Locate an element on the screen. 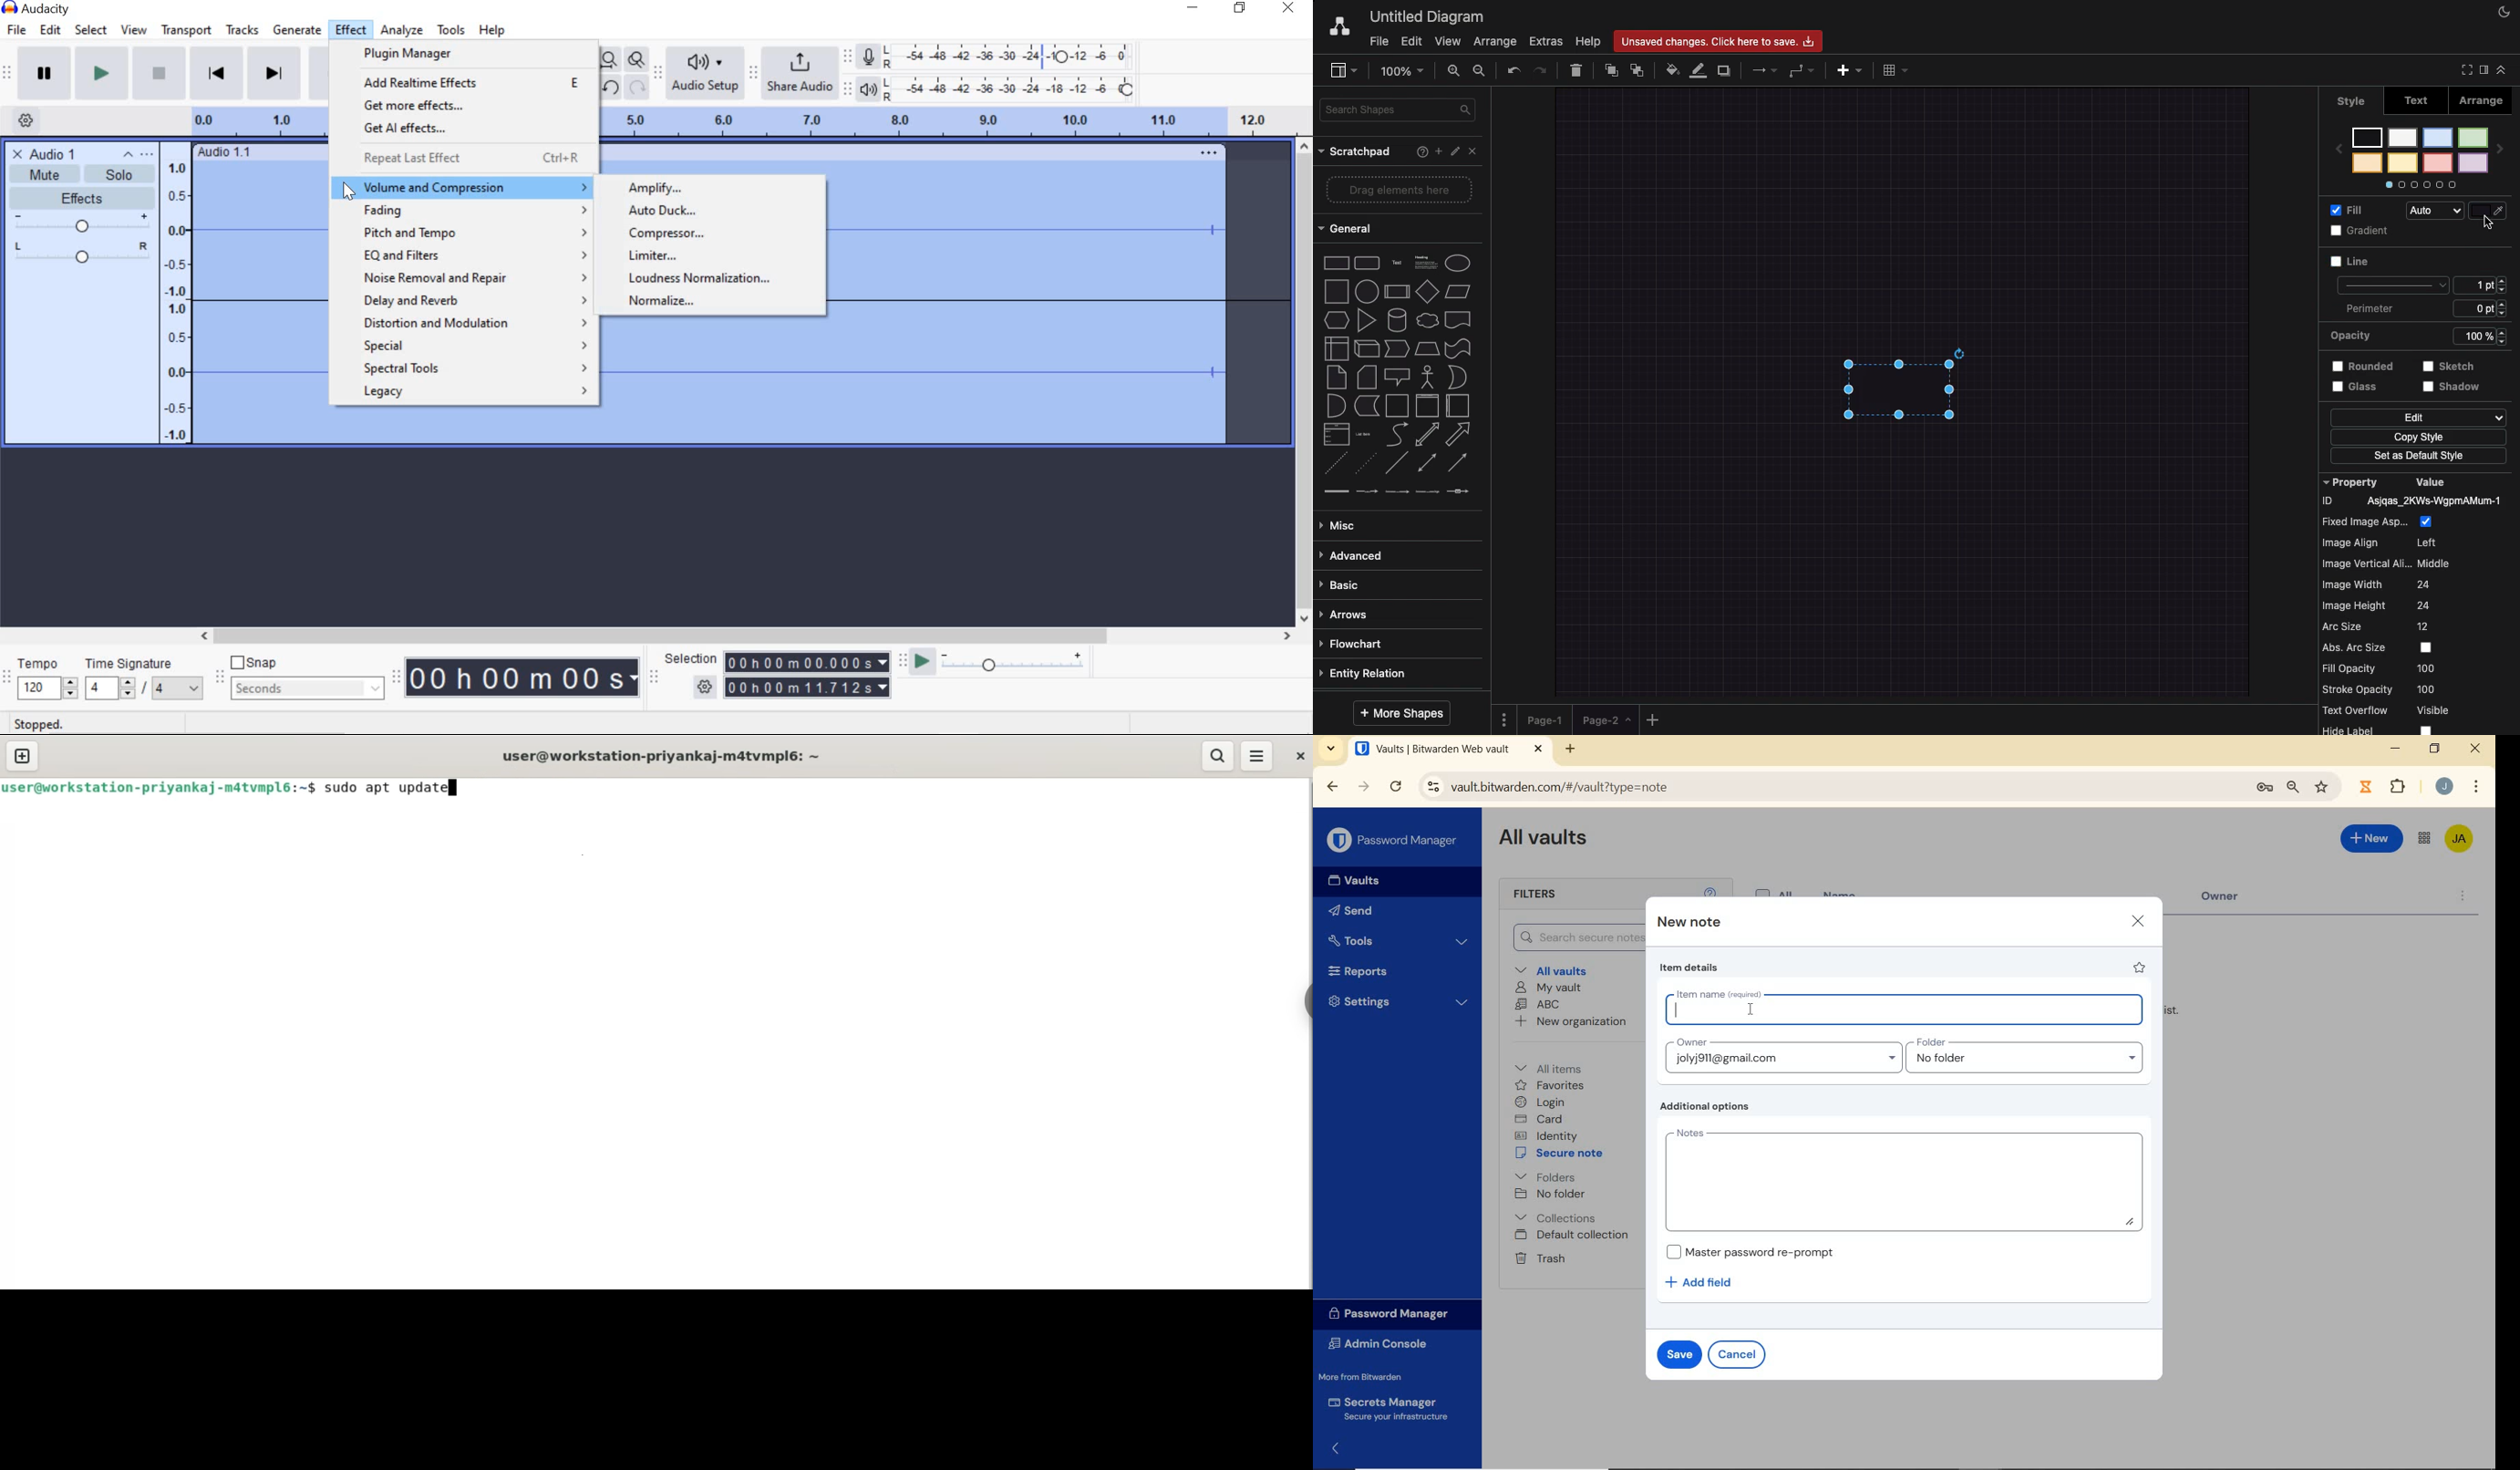 The height and width of the screenshot is (1484, 2520). favorite is located at coordinates (2141, 967).